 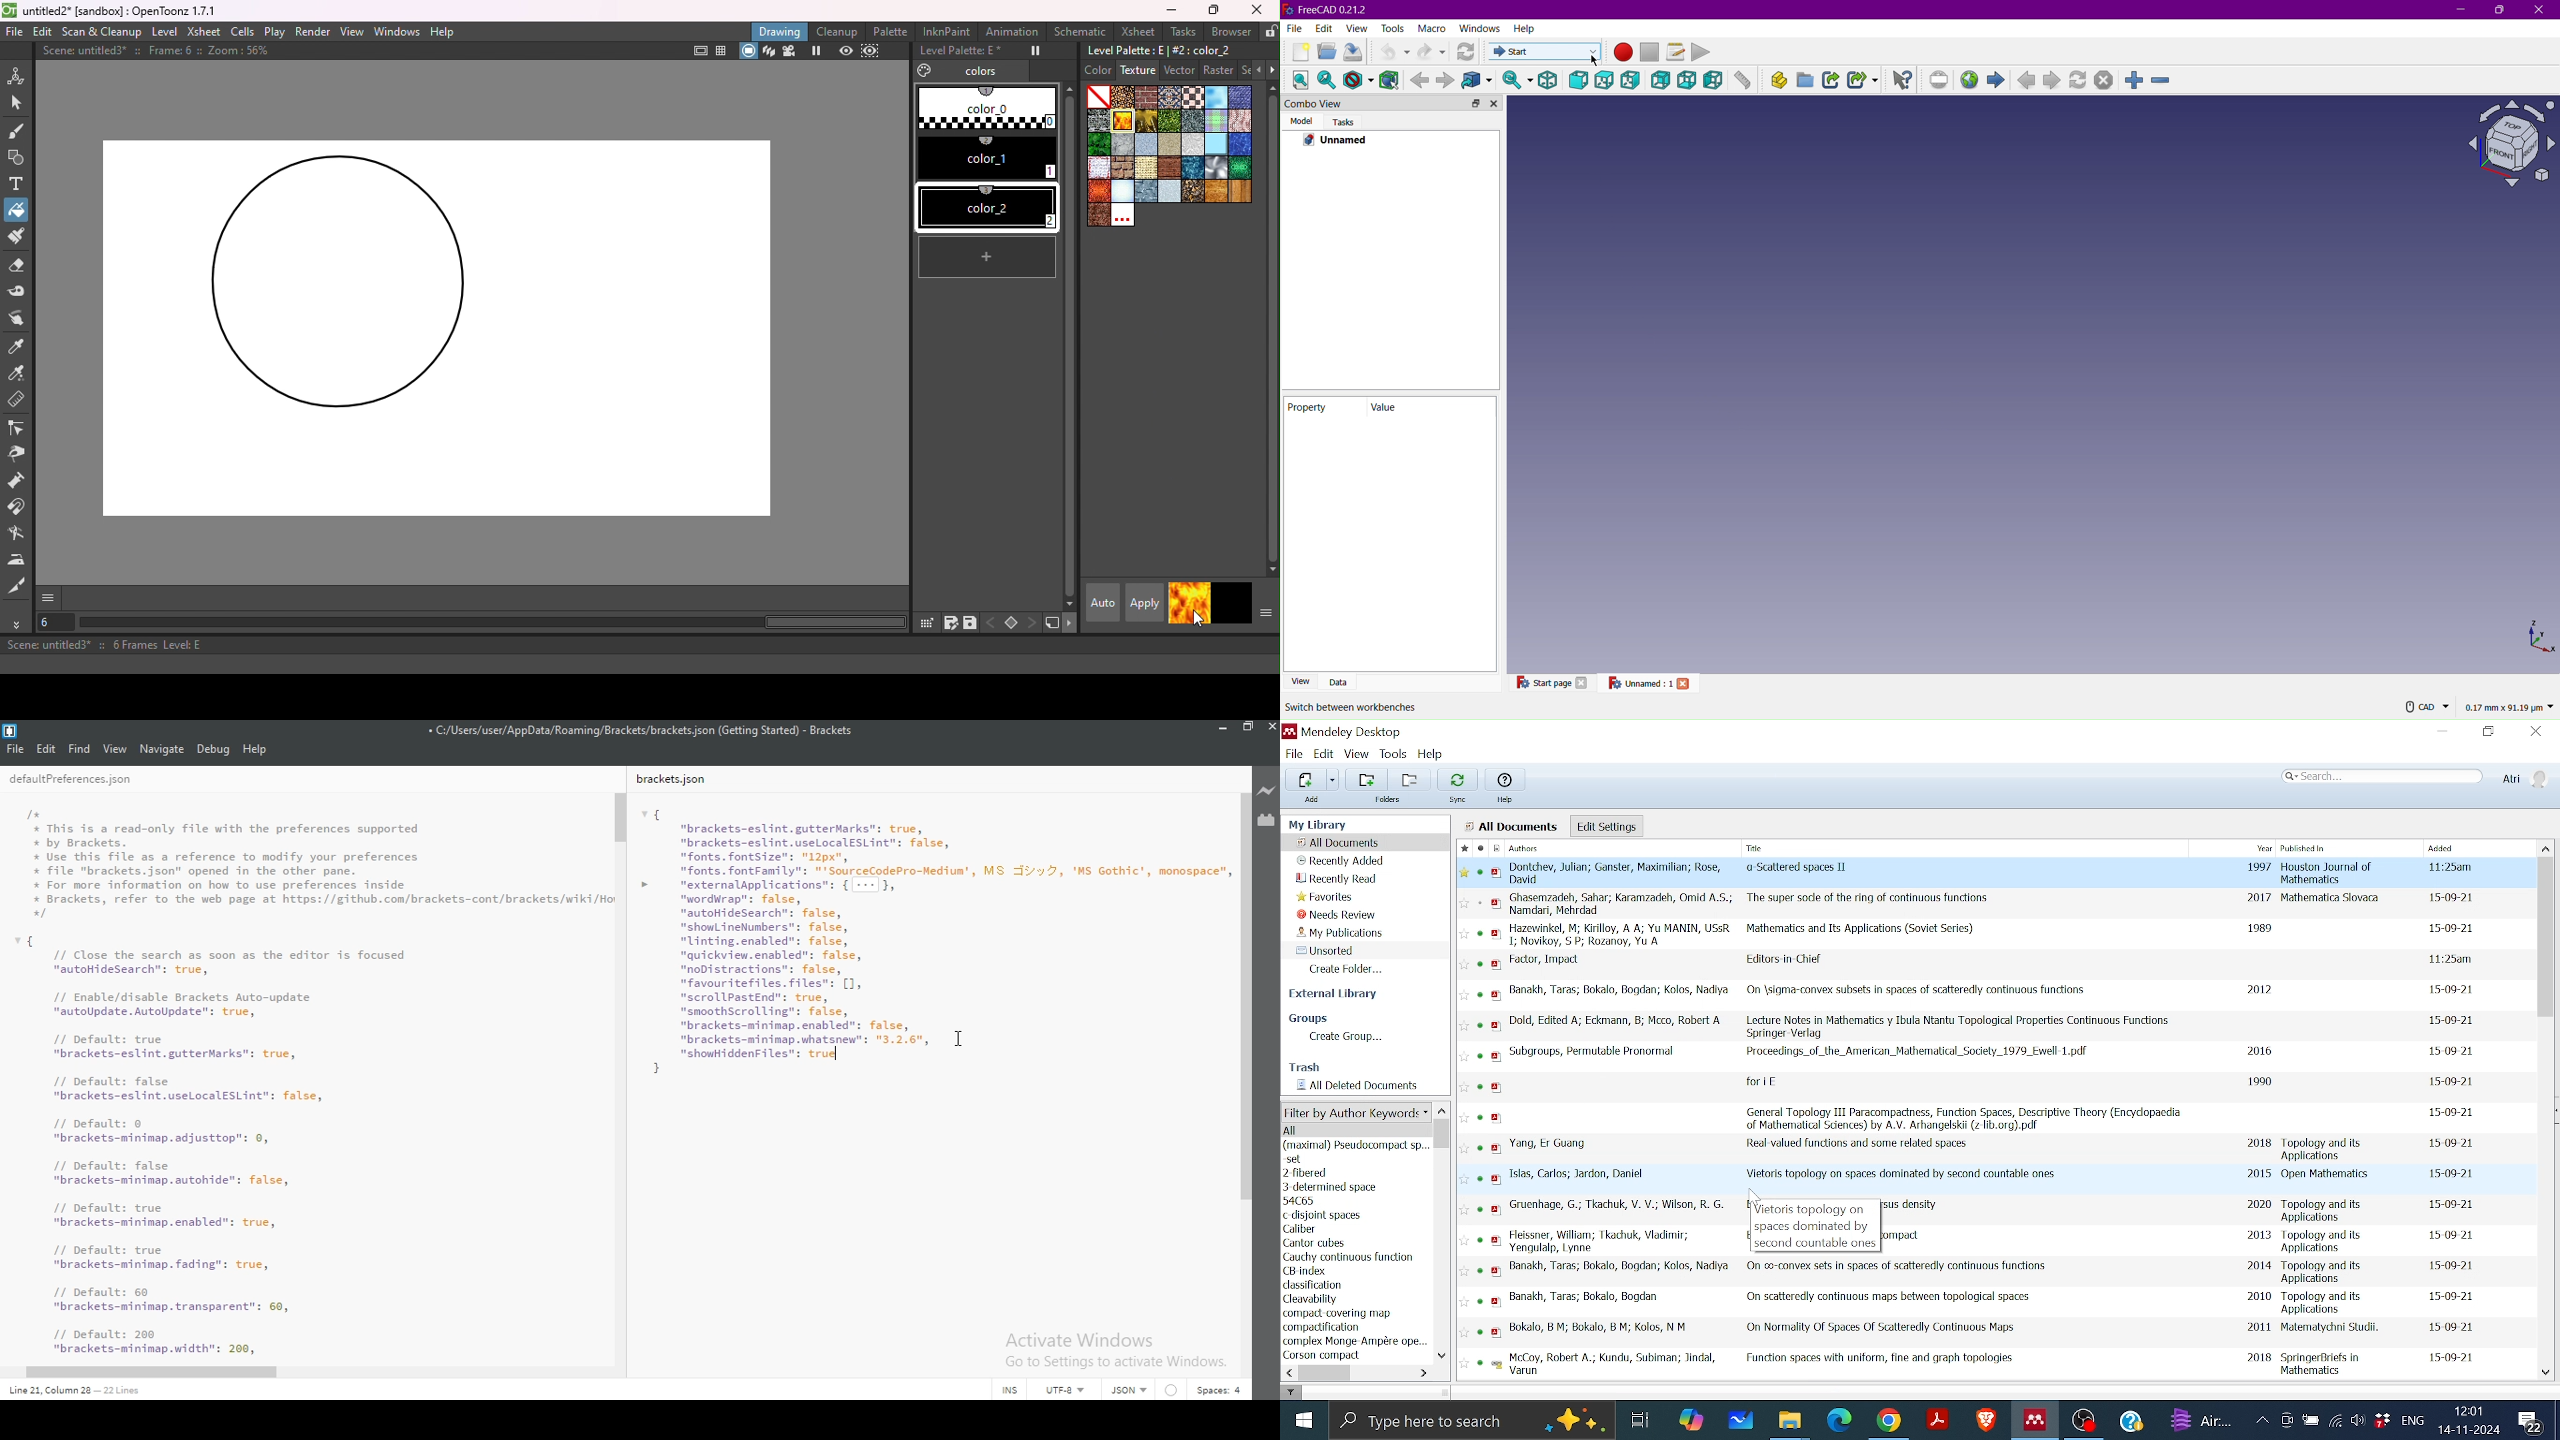 What do you see at coordinates (1466, 1026) in the screenshot?
I see `Favourite` at bounding box center [1466, 1026].